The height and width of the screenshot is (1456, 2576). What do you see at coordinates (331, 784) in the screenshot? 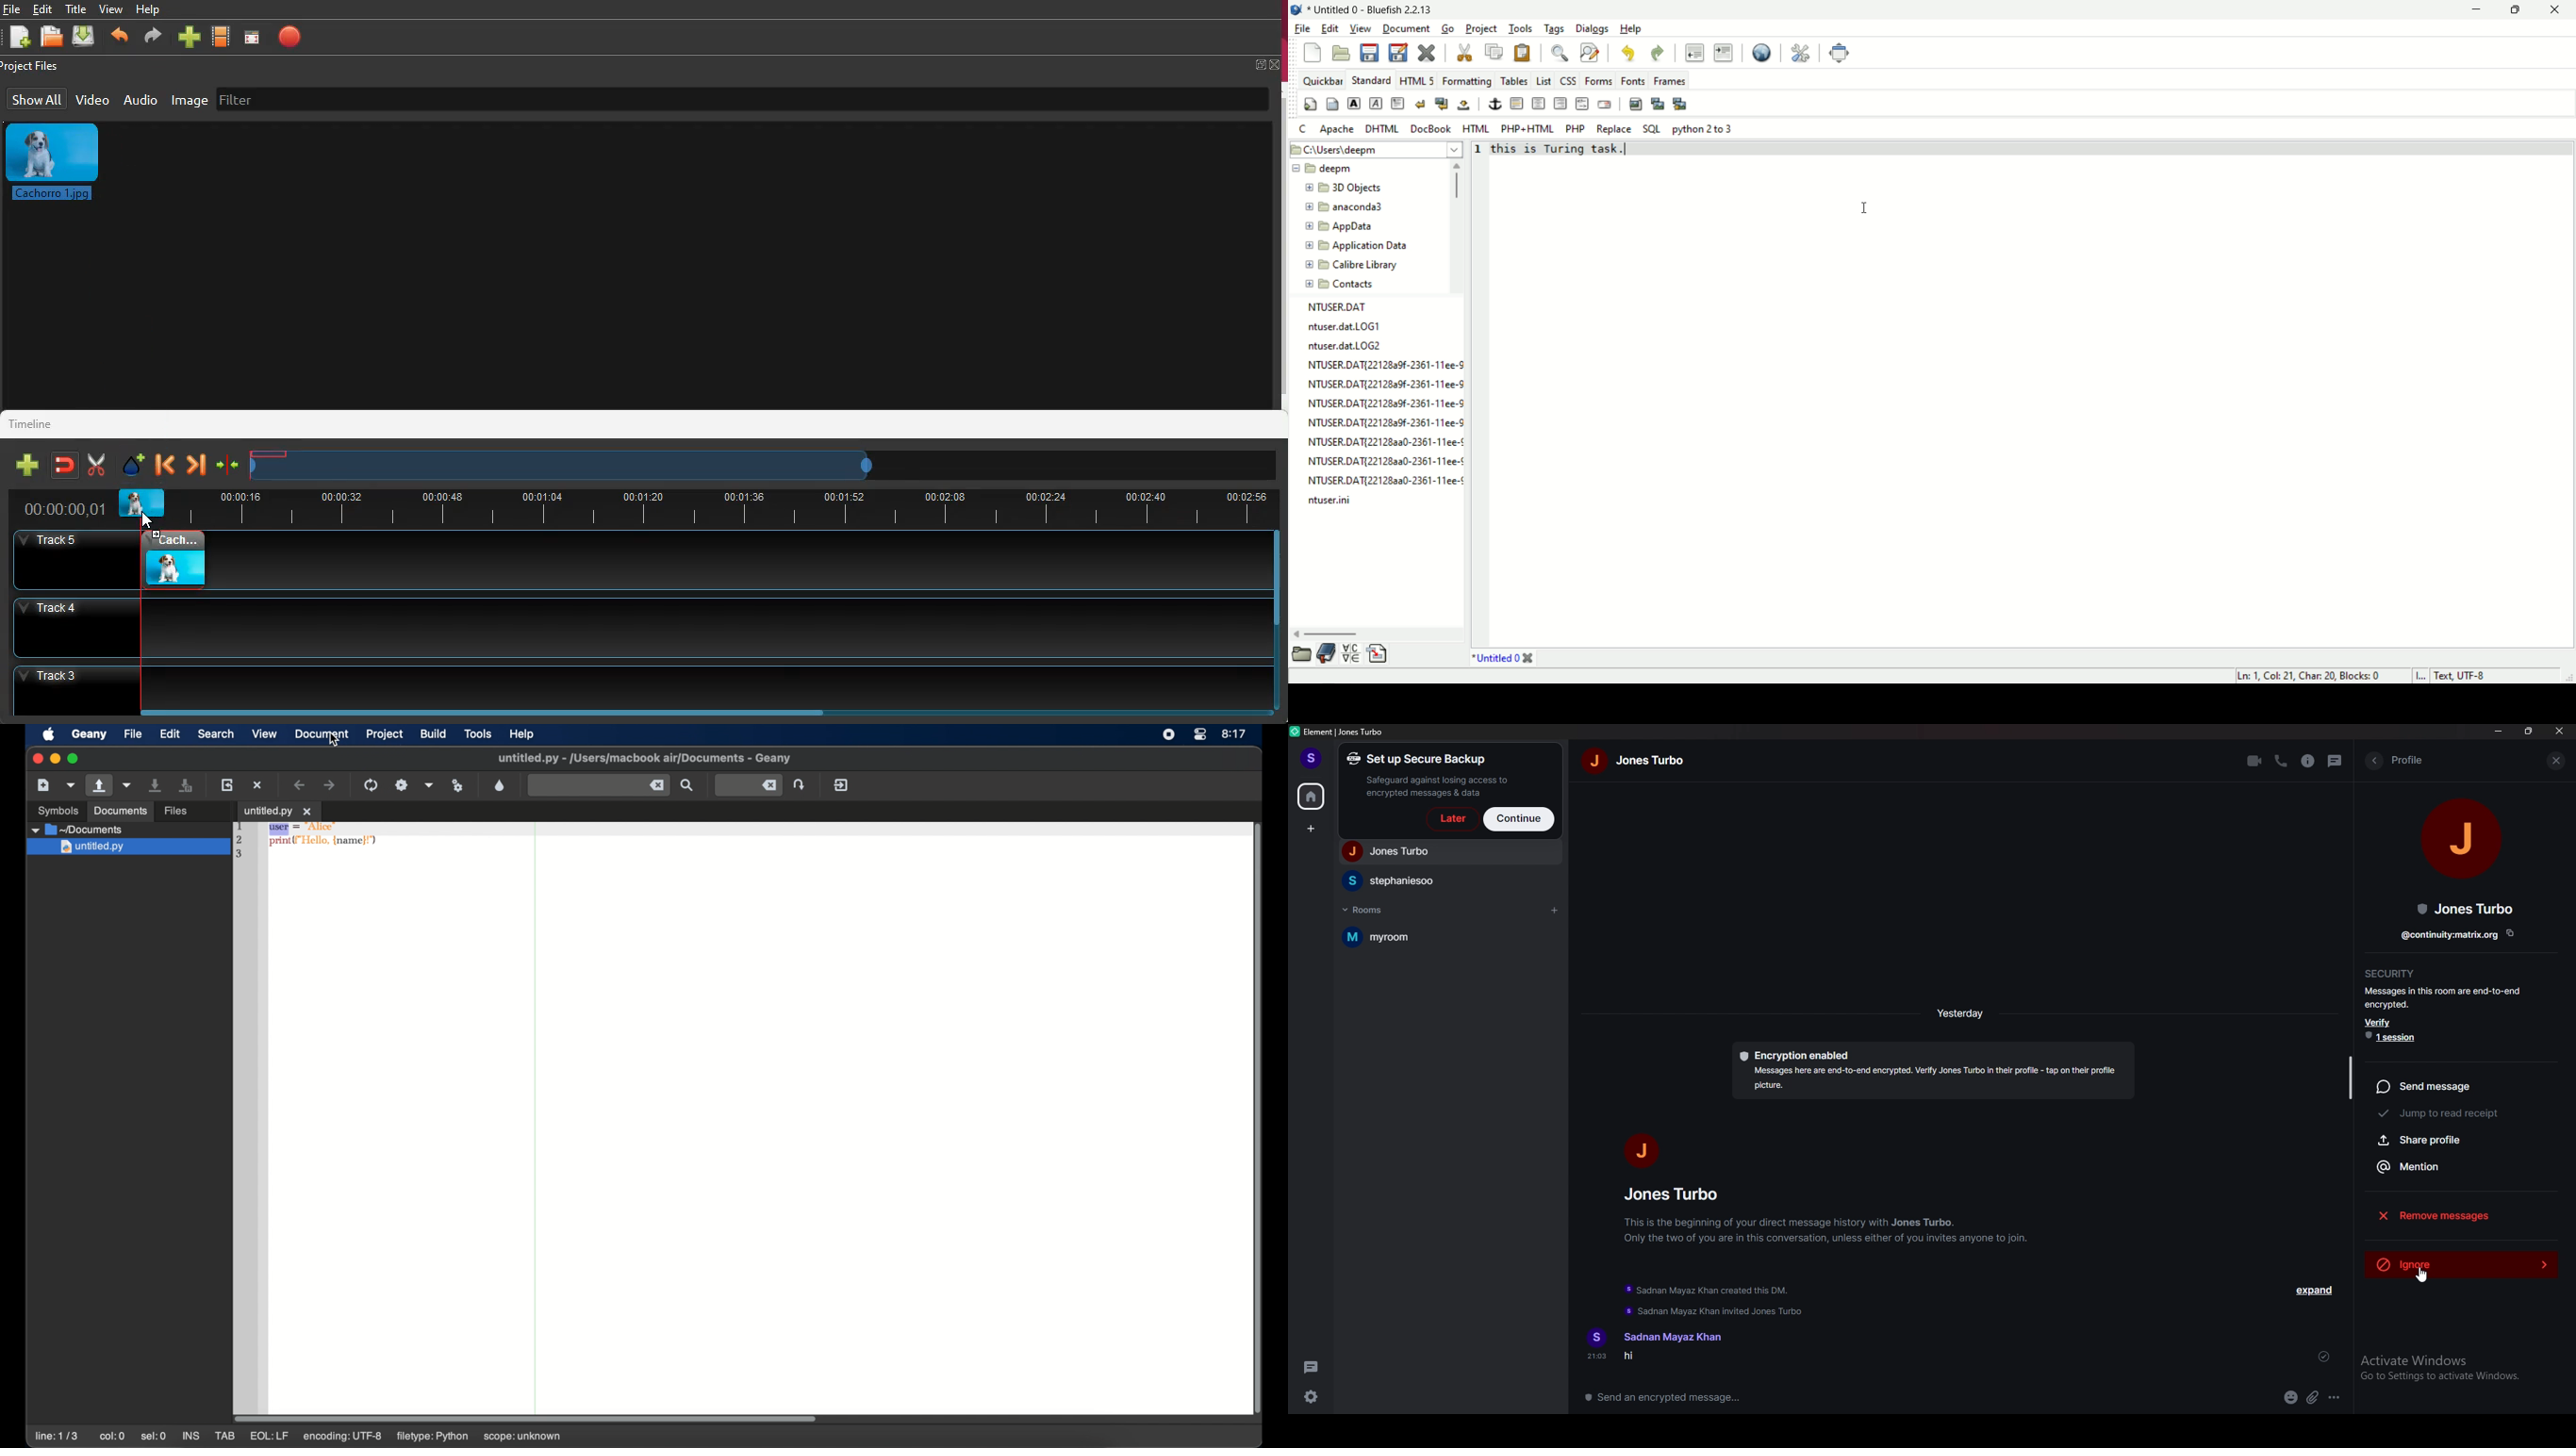
I see `navigate forward a location` at bounding box center [331, 784].